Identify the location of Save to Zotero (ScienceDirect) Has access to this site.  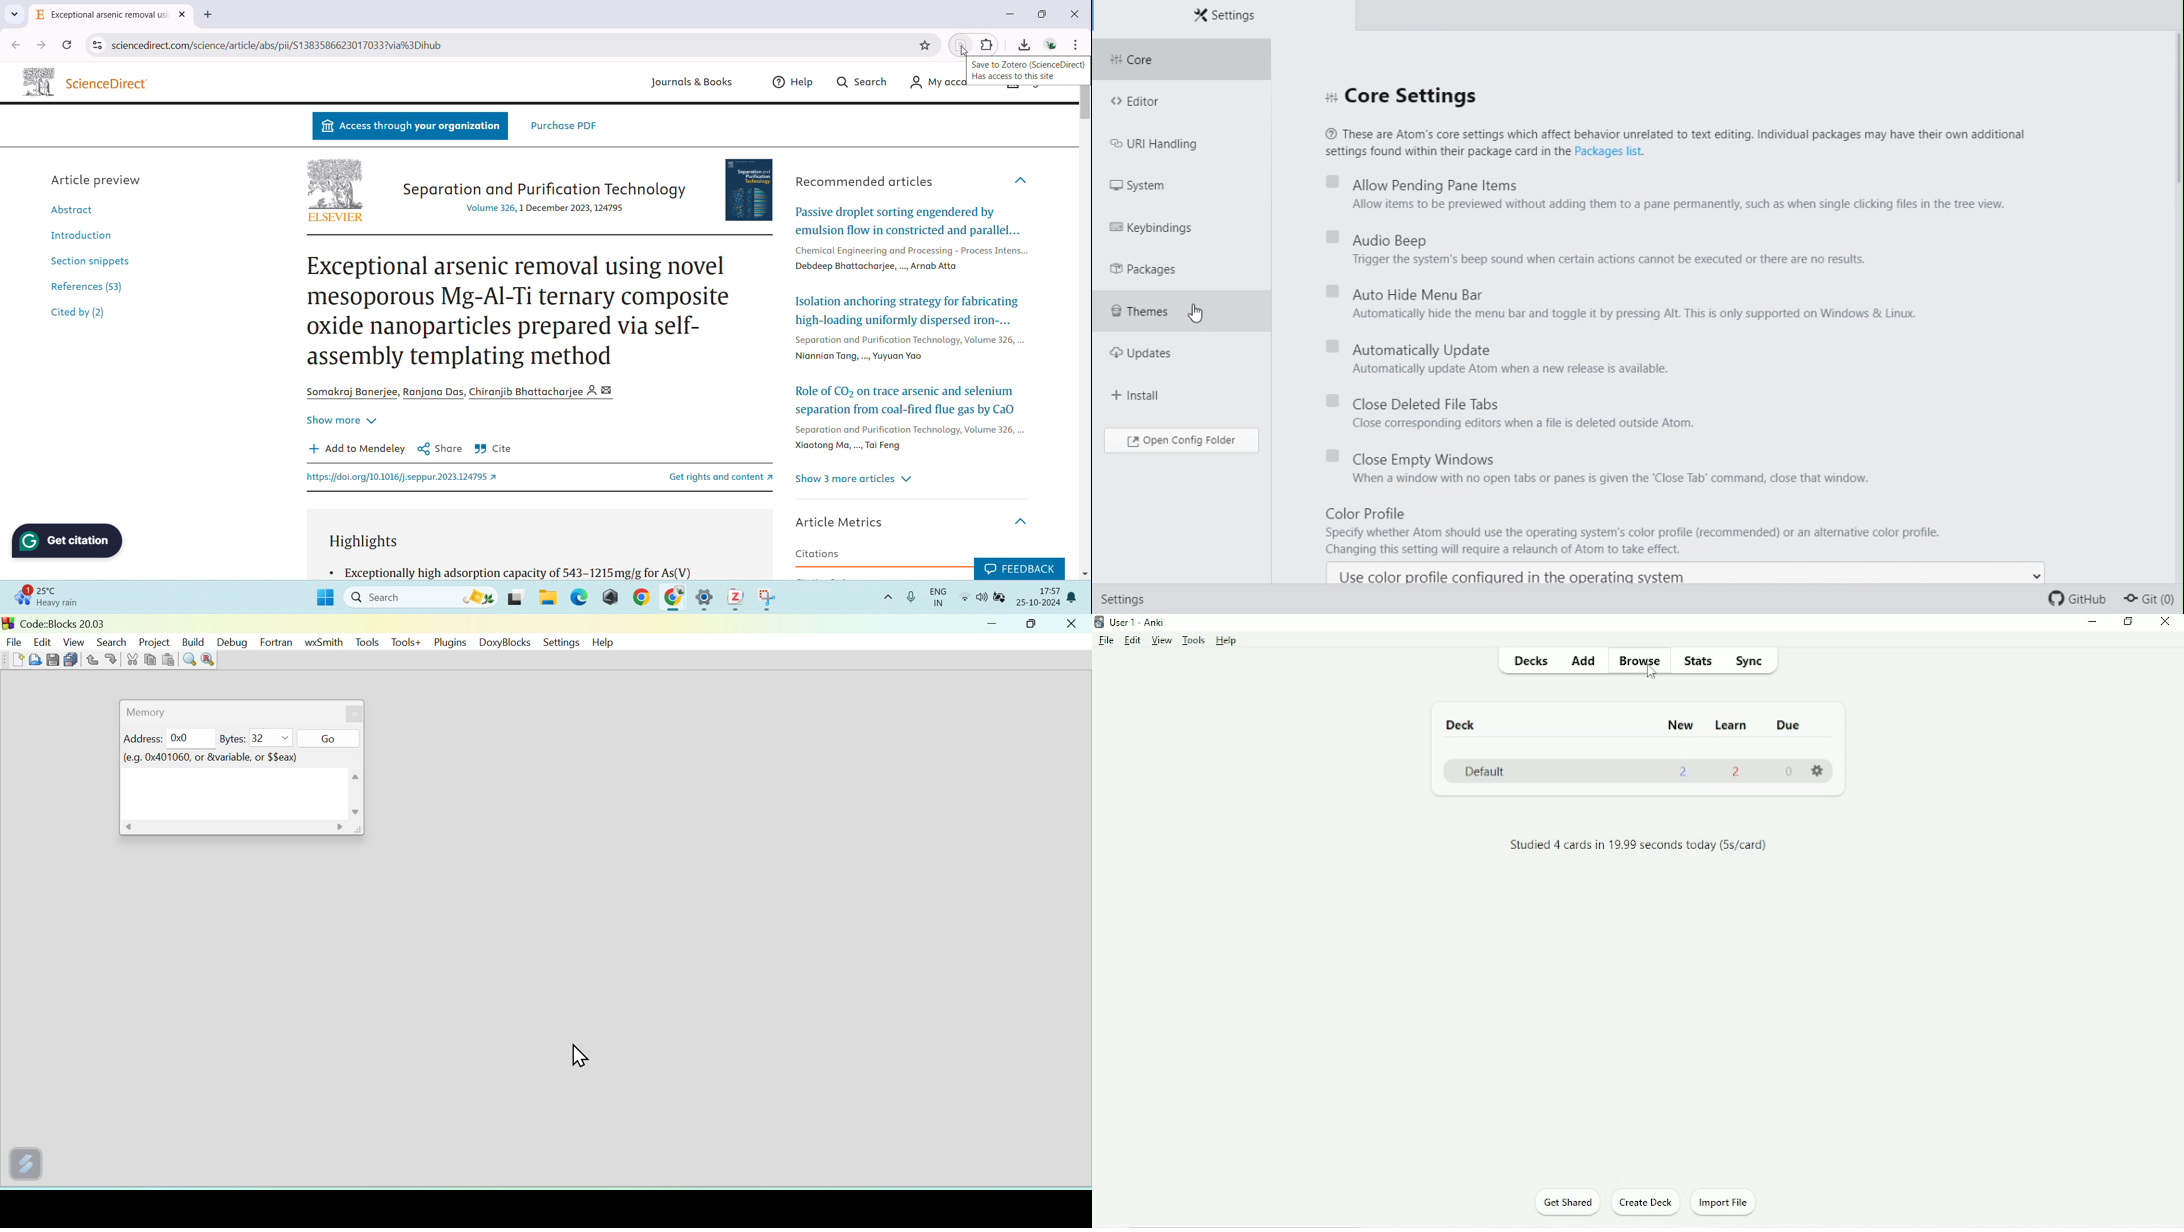
(1030, 71).